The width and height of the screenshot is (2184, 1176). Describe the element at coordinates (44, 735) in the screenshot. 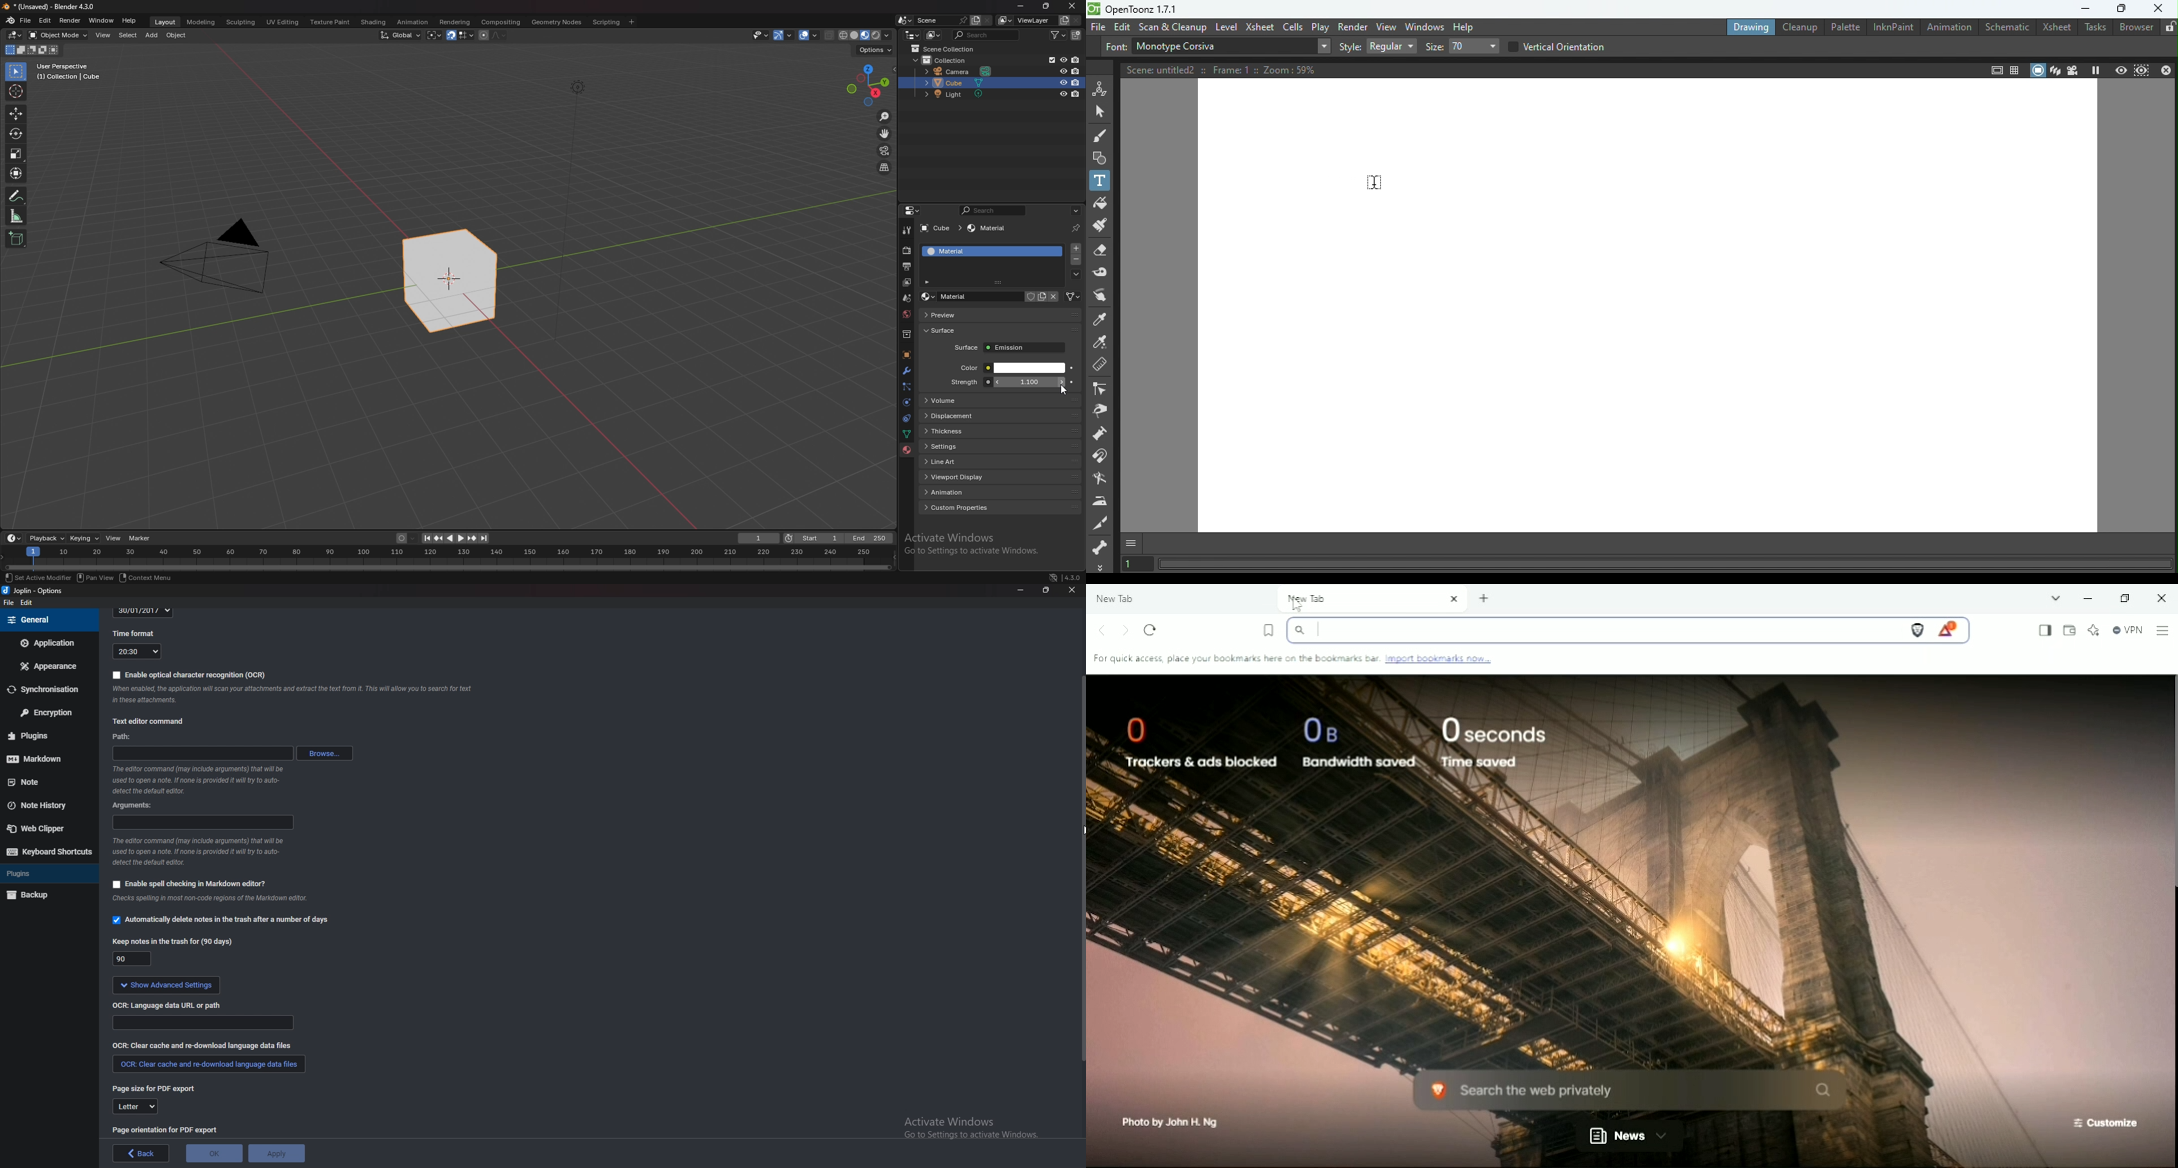

I see `Plugins` at that location.